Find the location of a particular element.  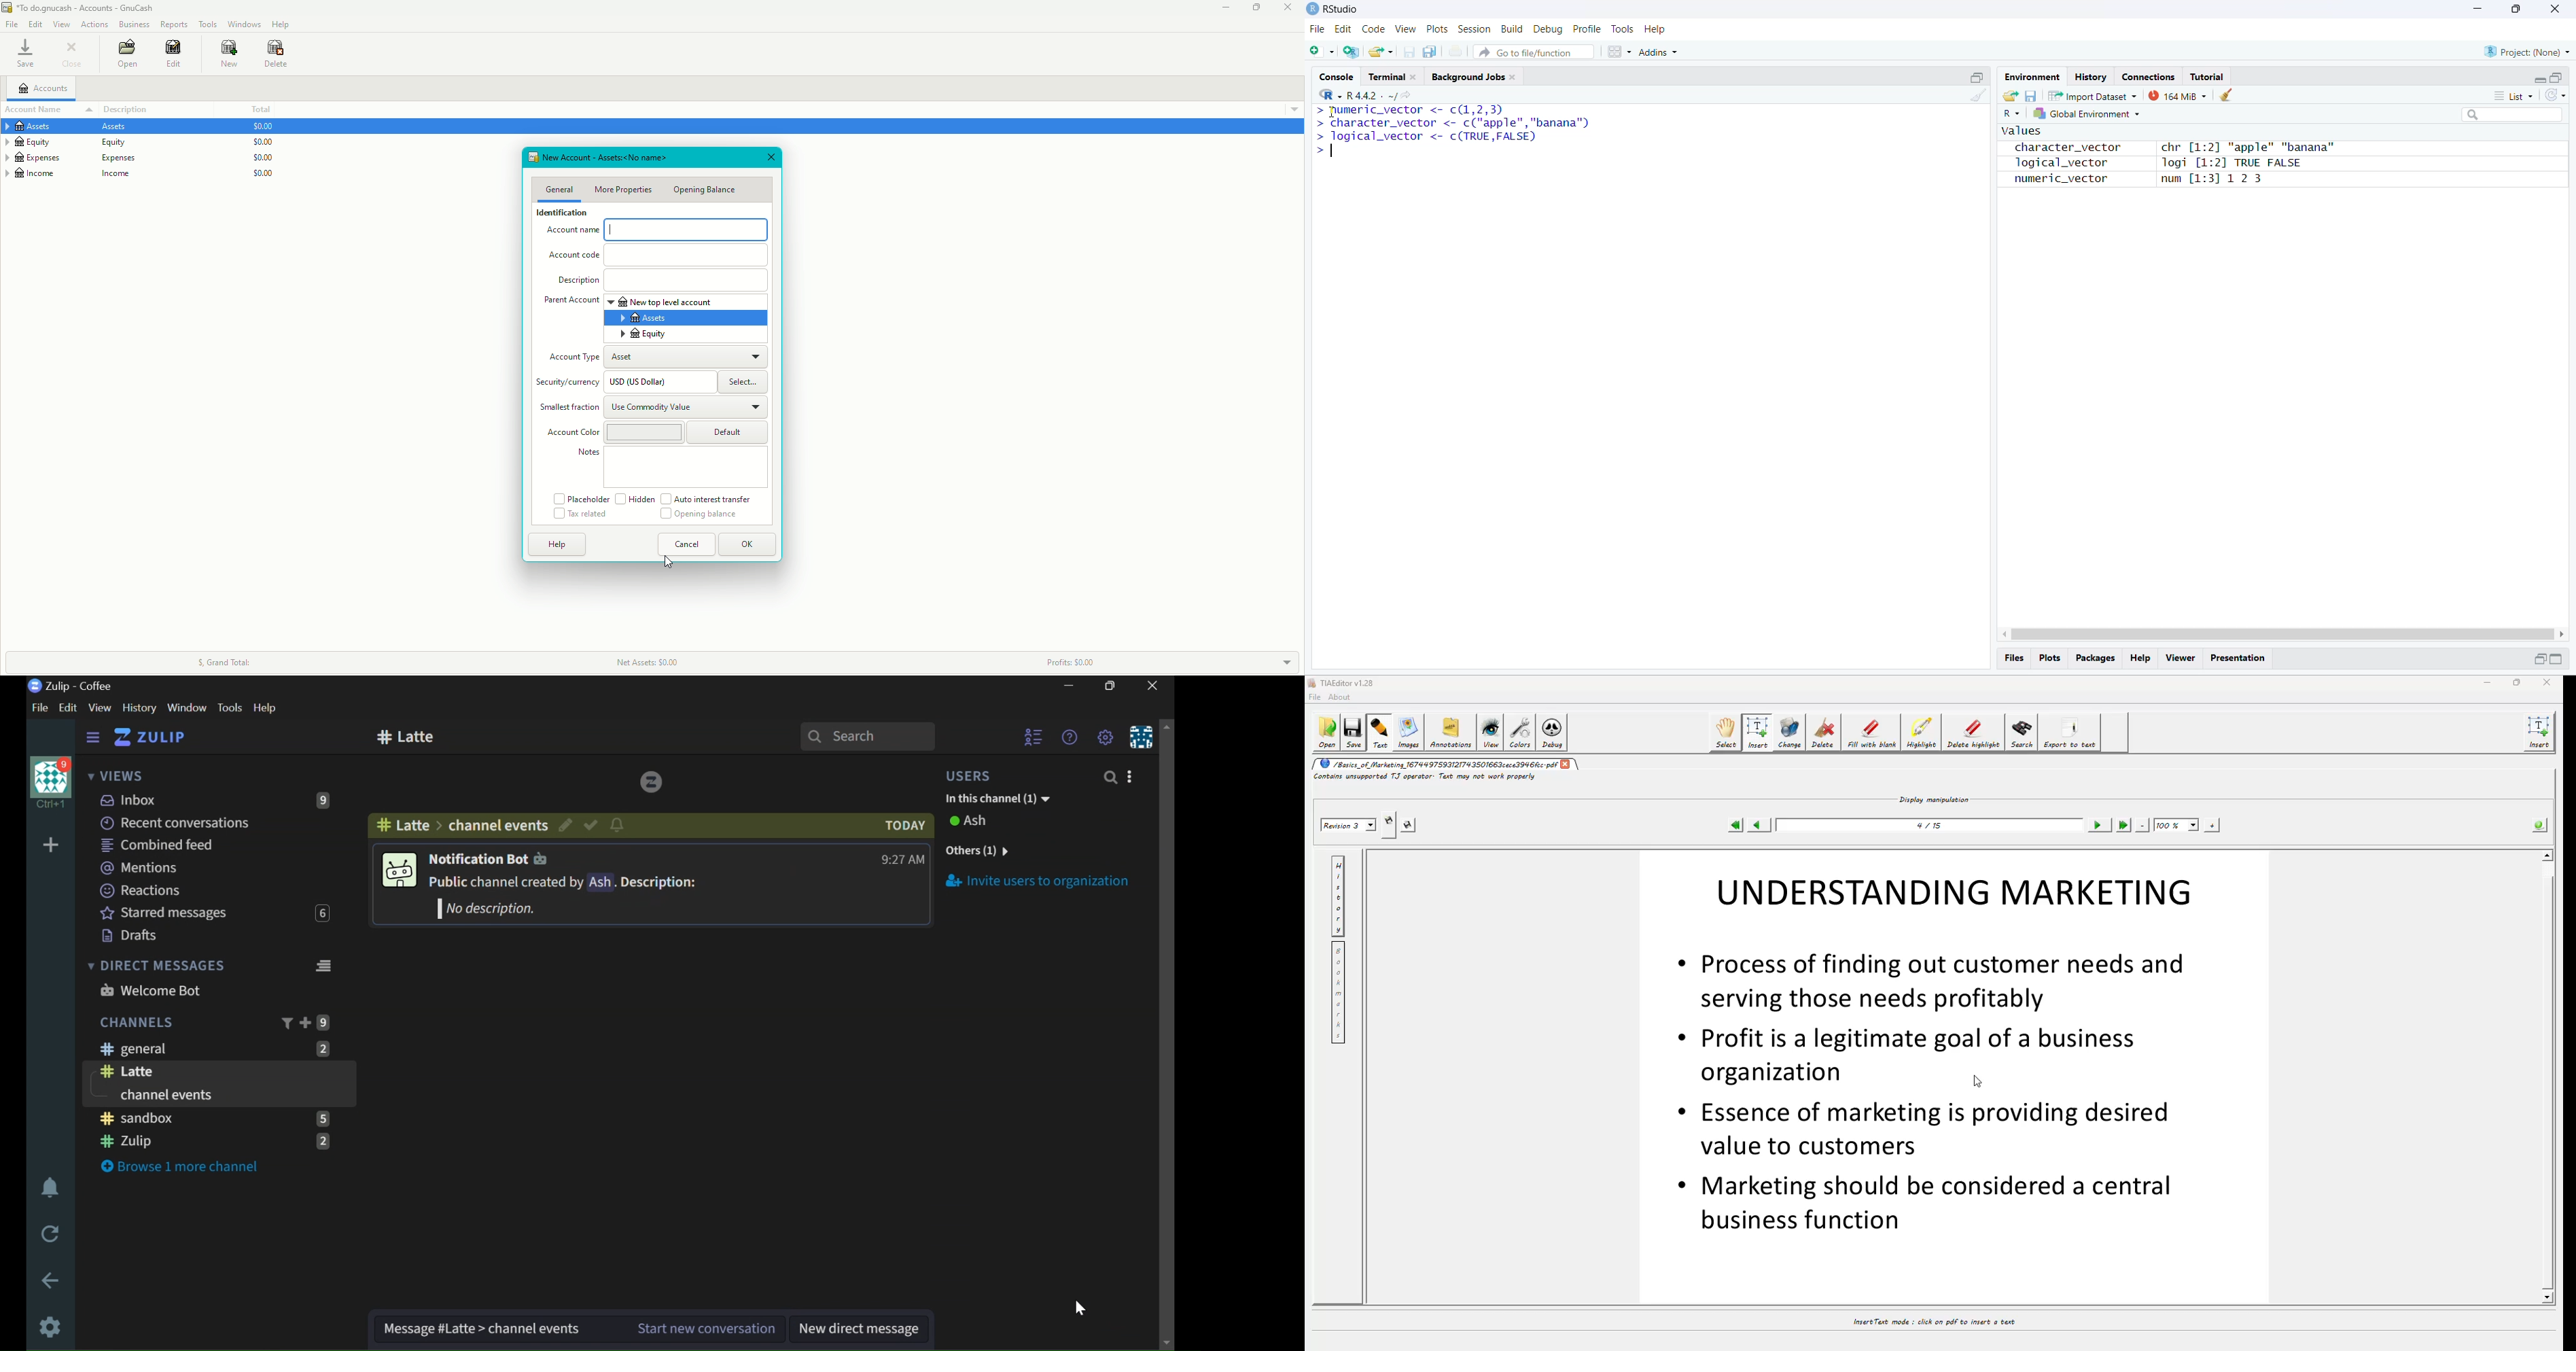

numeric_vector <- c(1,2,3p is located at coordinates (1411, 111).